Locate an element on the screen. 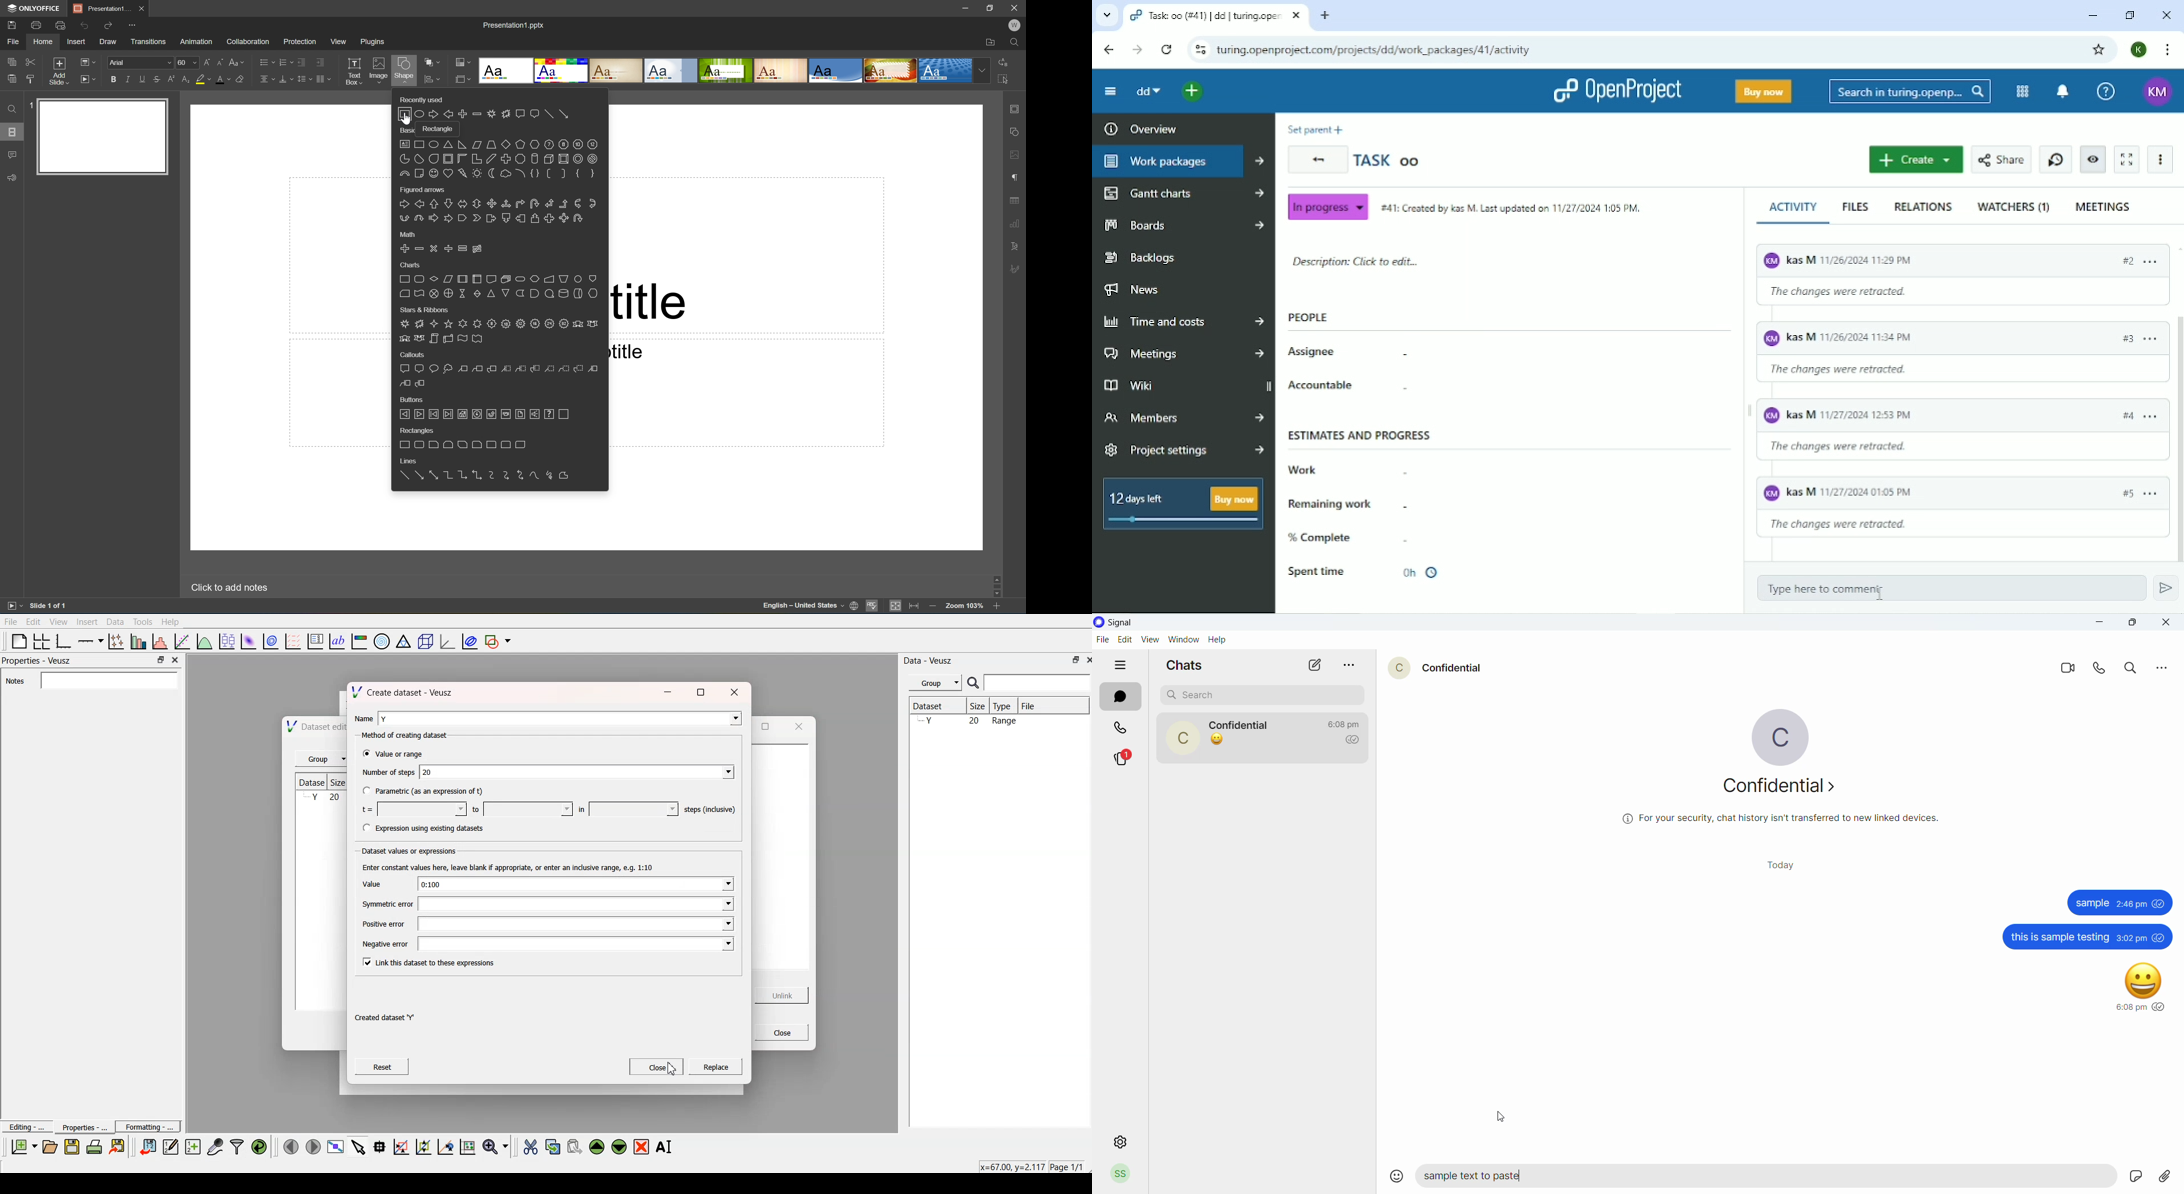  scroll up is located at coordinates (995, 578).